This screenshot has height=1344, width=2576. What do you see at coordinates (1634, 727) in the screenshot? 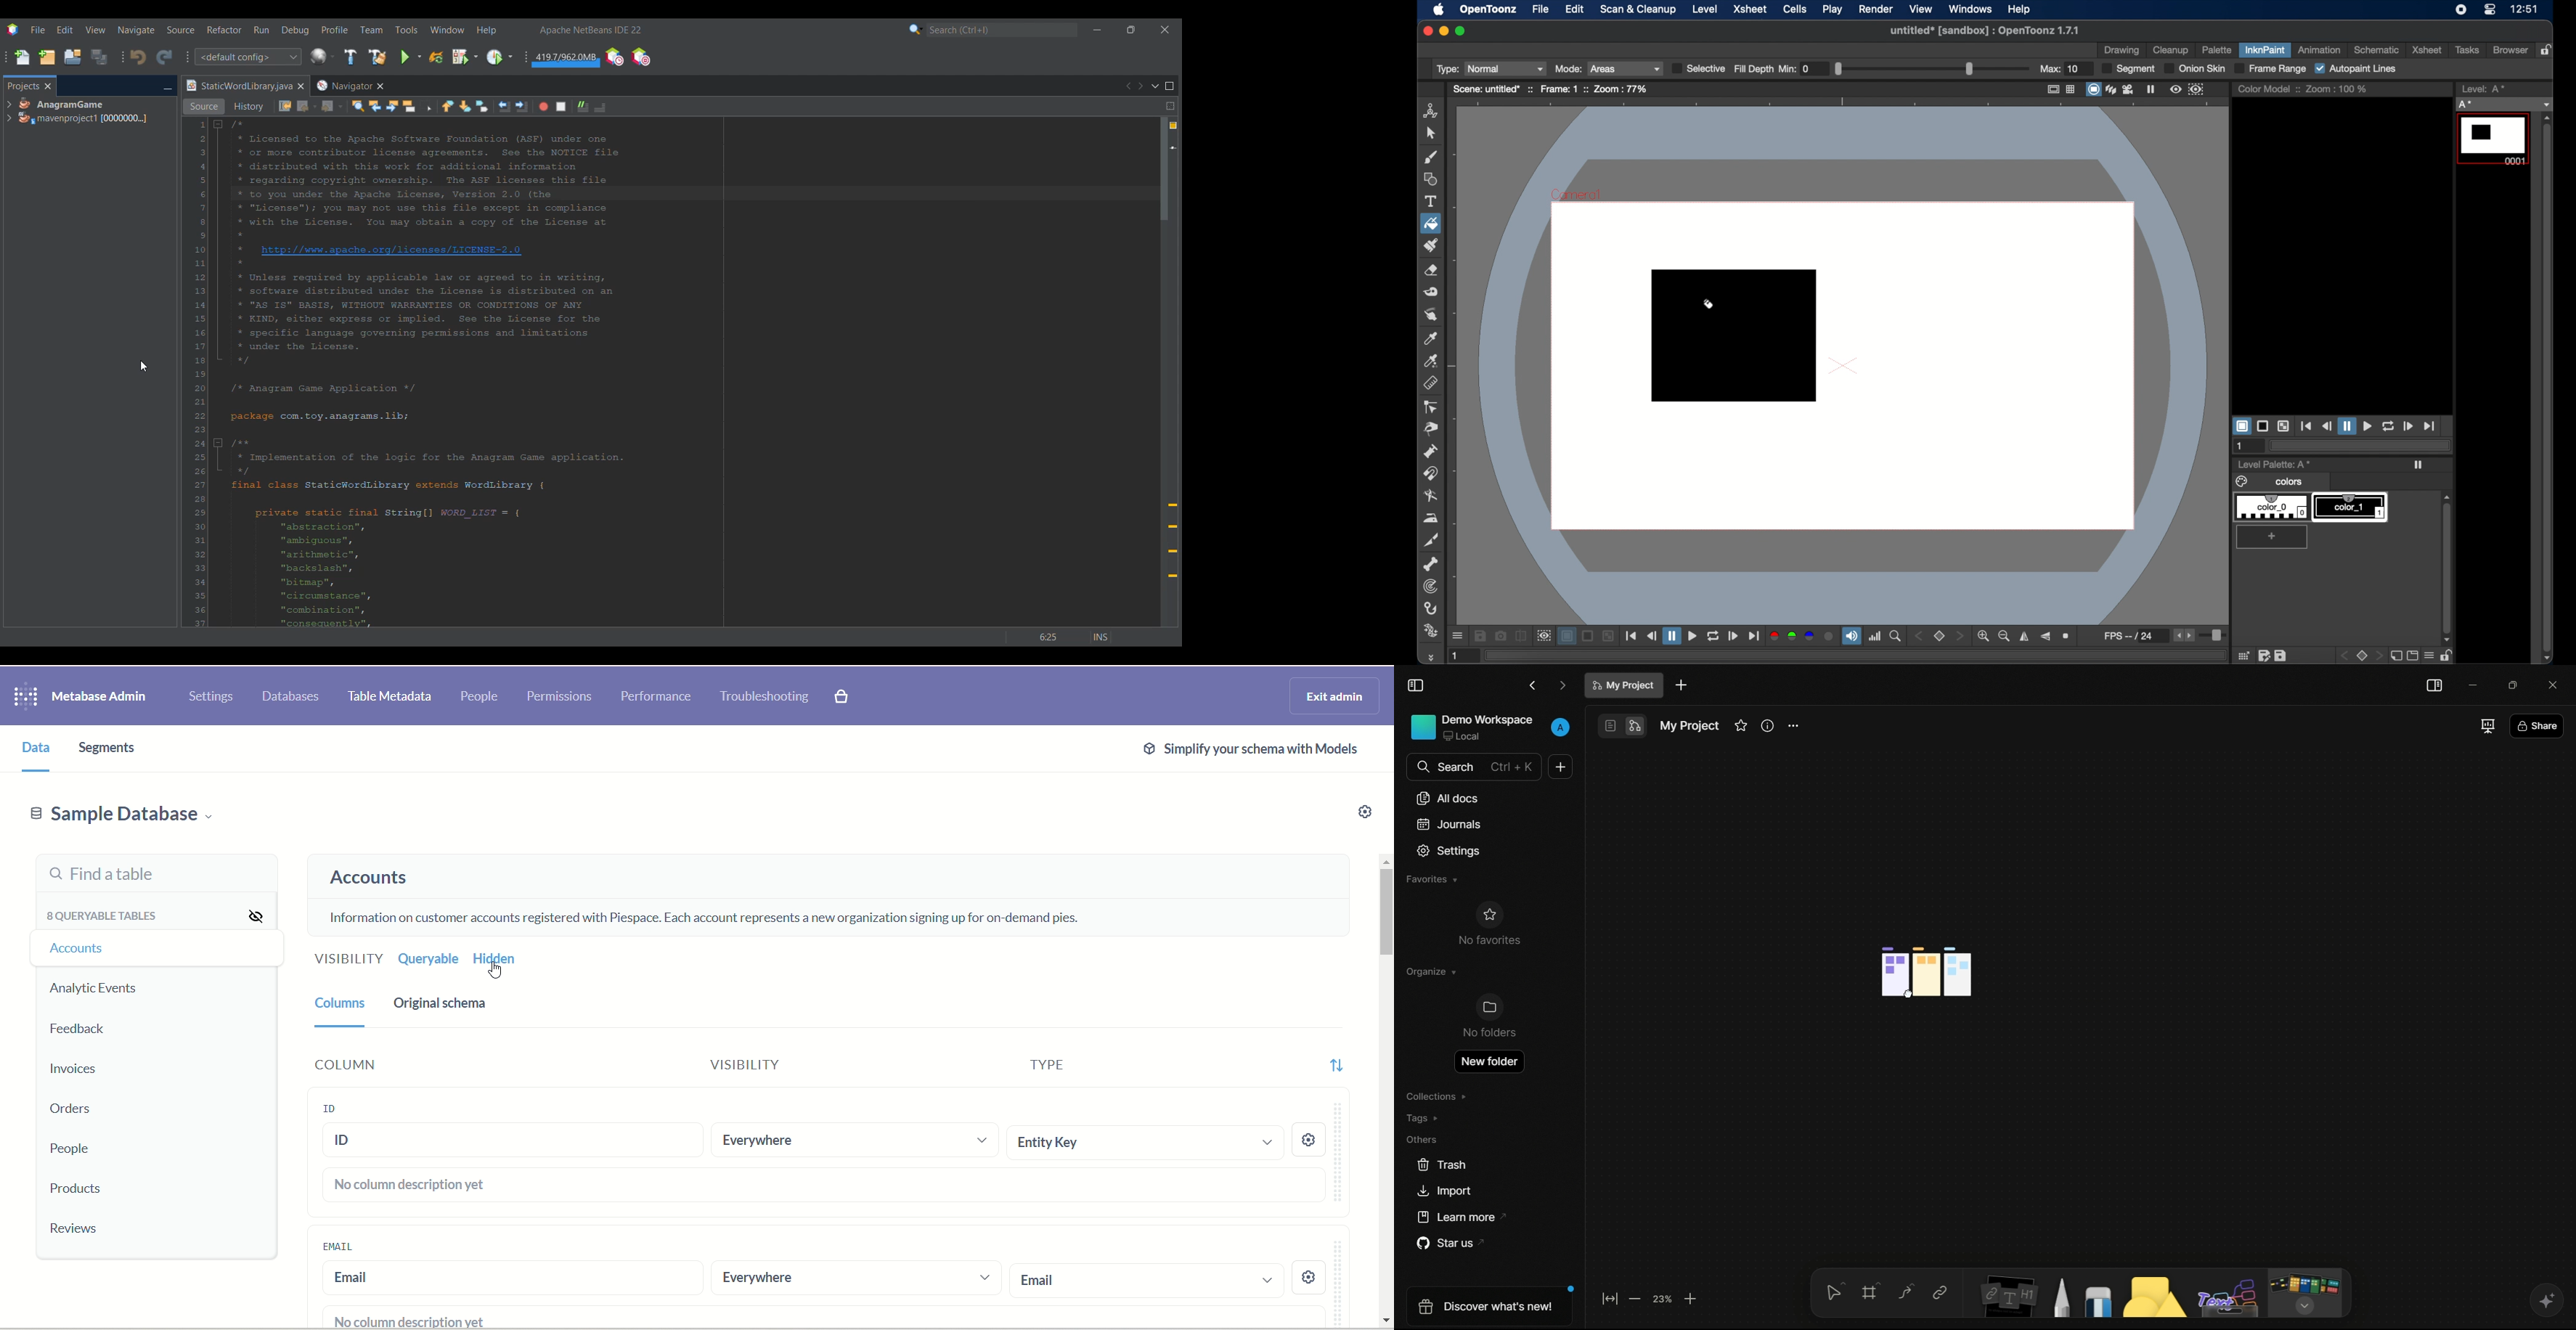
I see `edgeless mode` at bounding box center [1634, 727].